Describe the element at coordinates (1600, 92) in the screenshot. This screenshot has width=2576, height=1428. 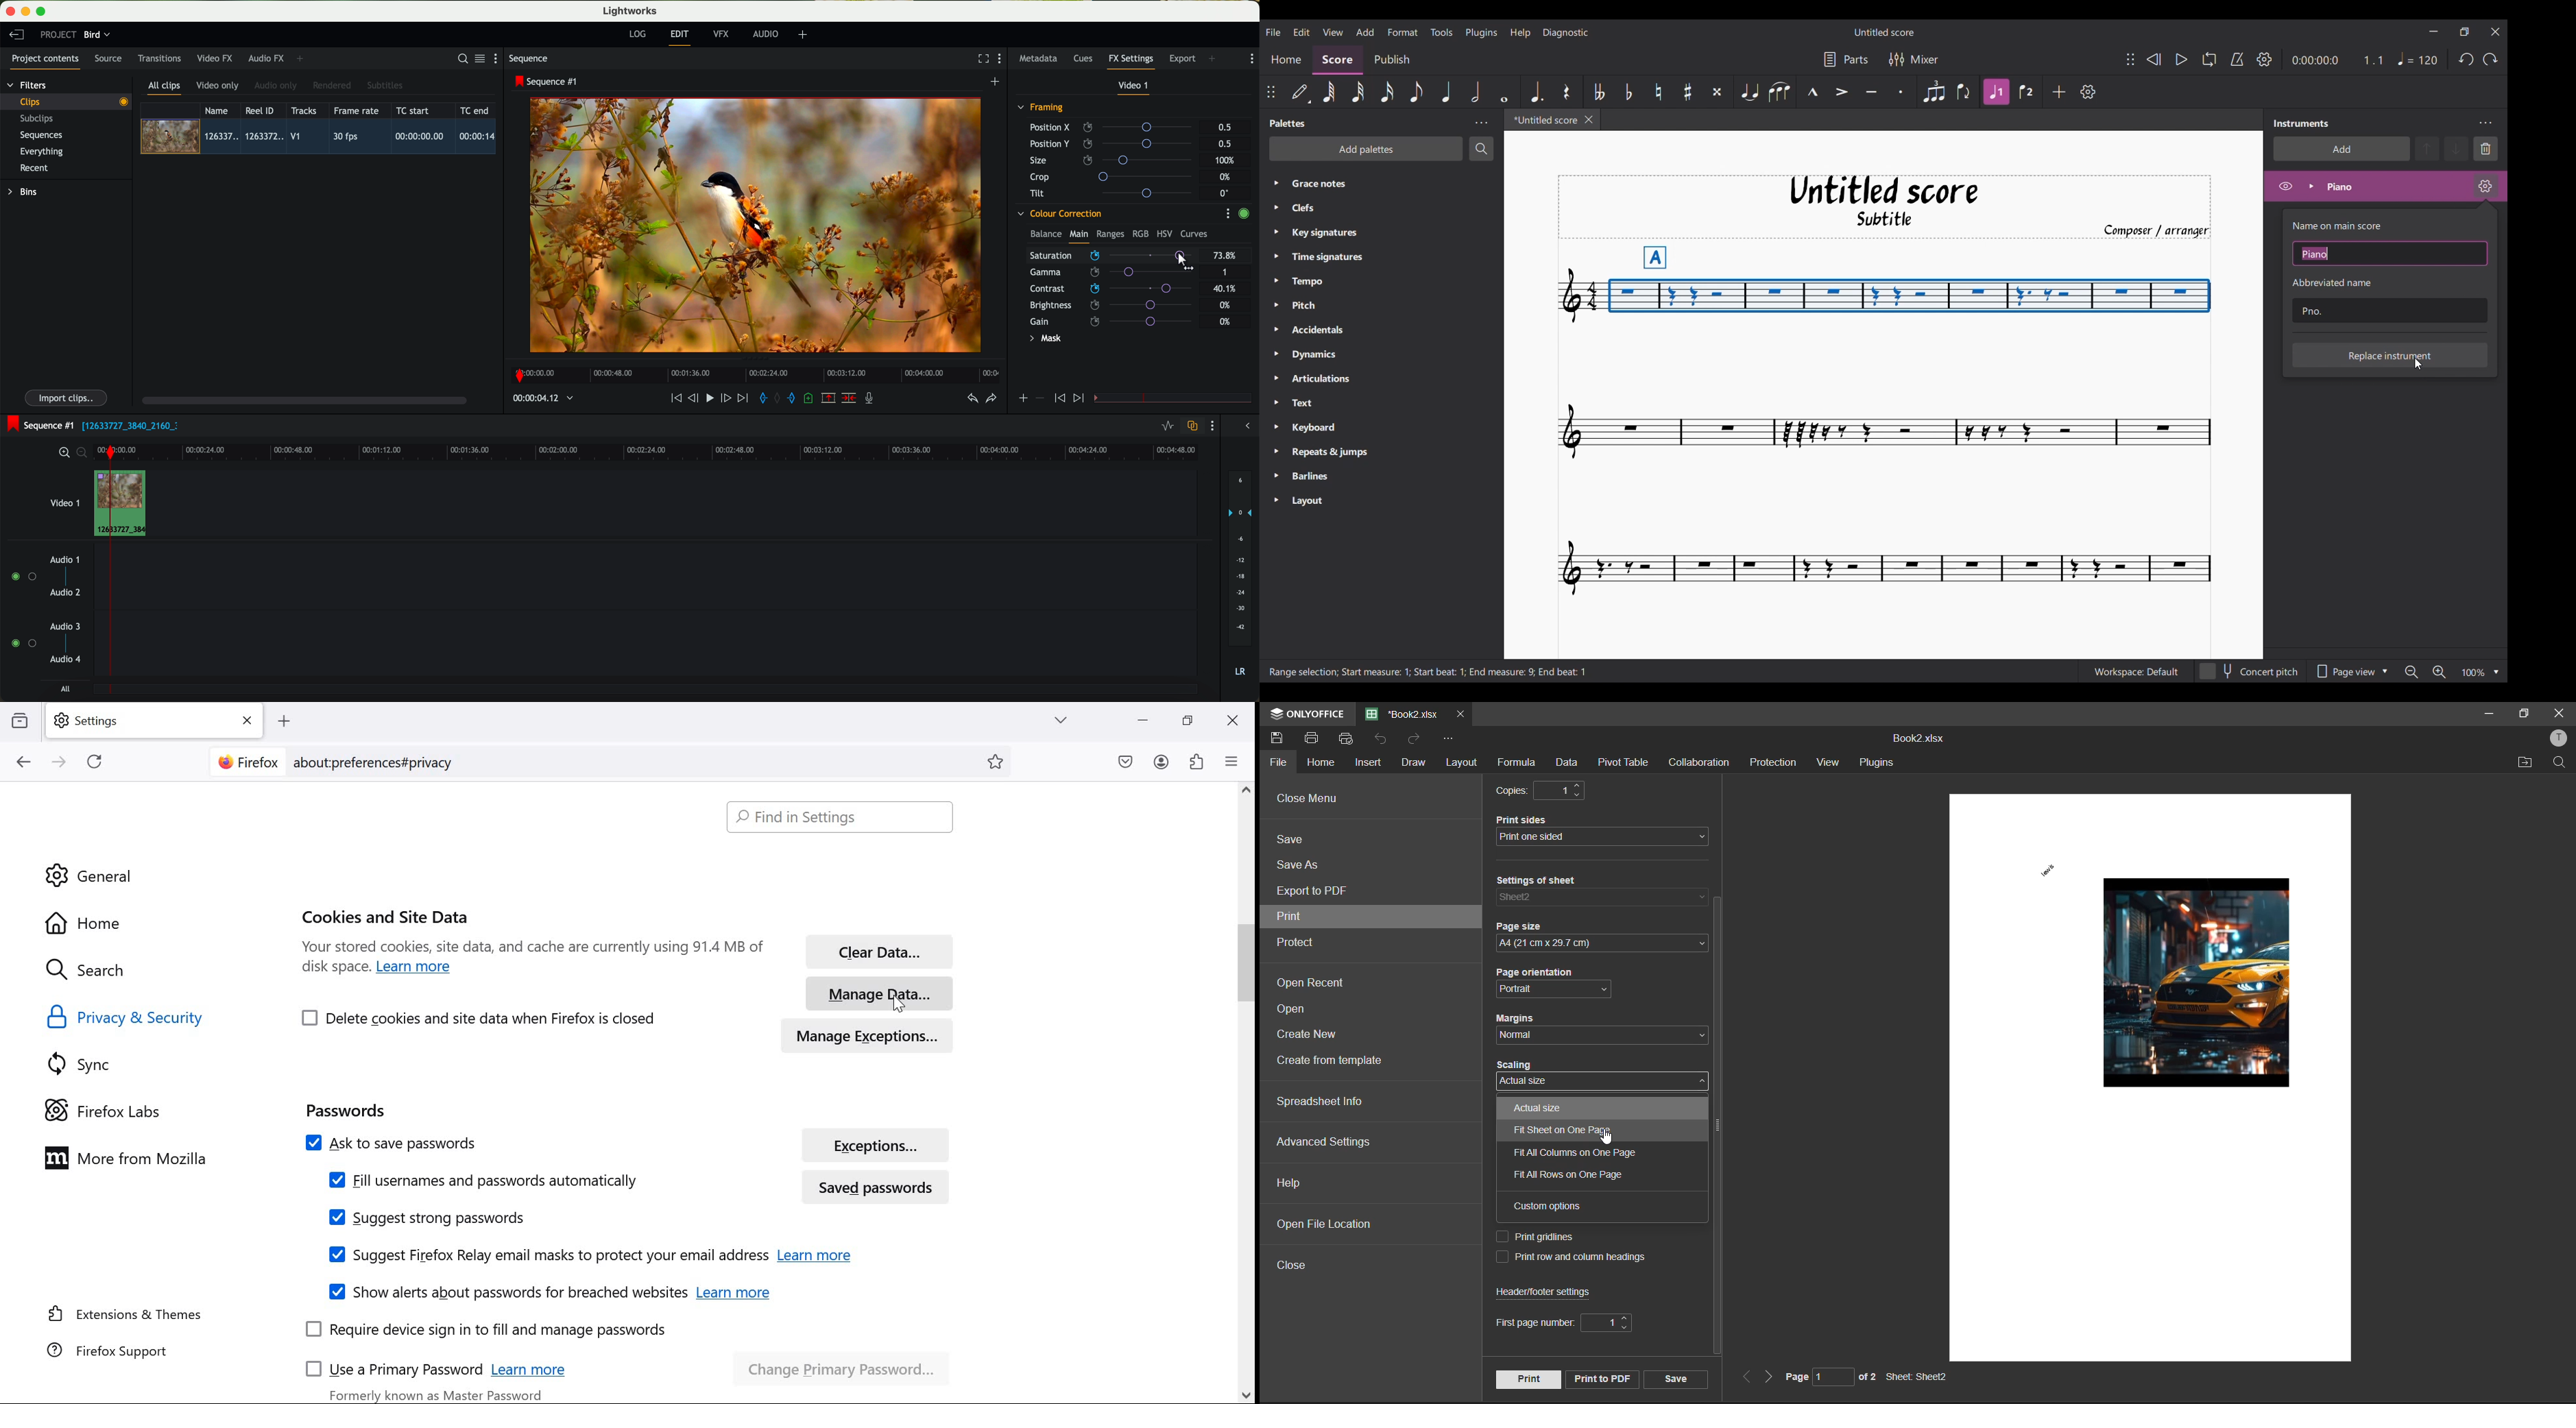
I see `Toggle double flat` at that location.